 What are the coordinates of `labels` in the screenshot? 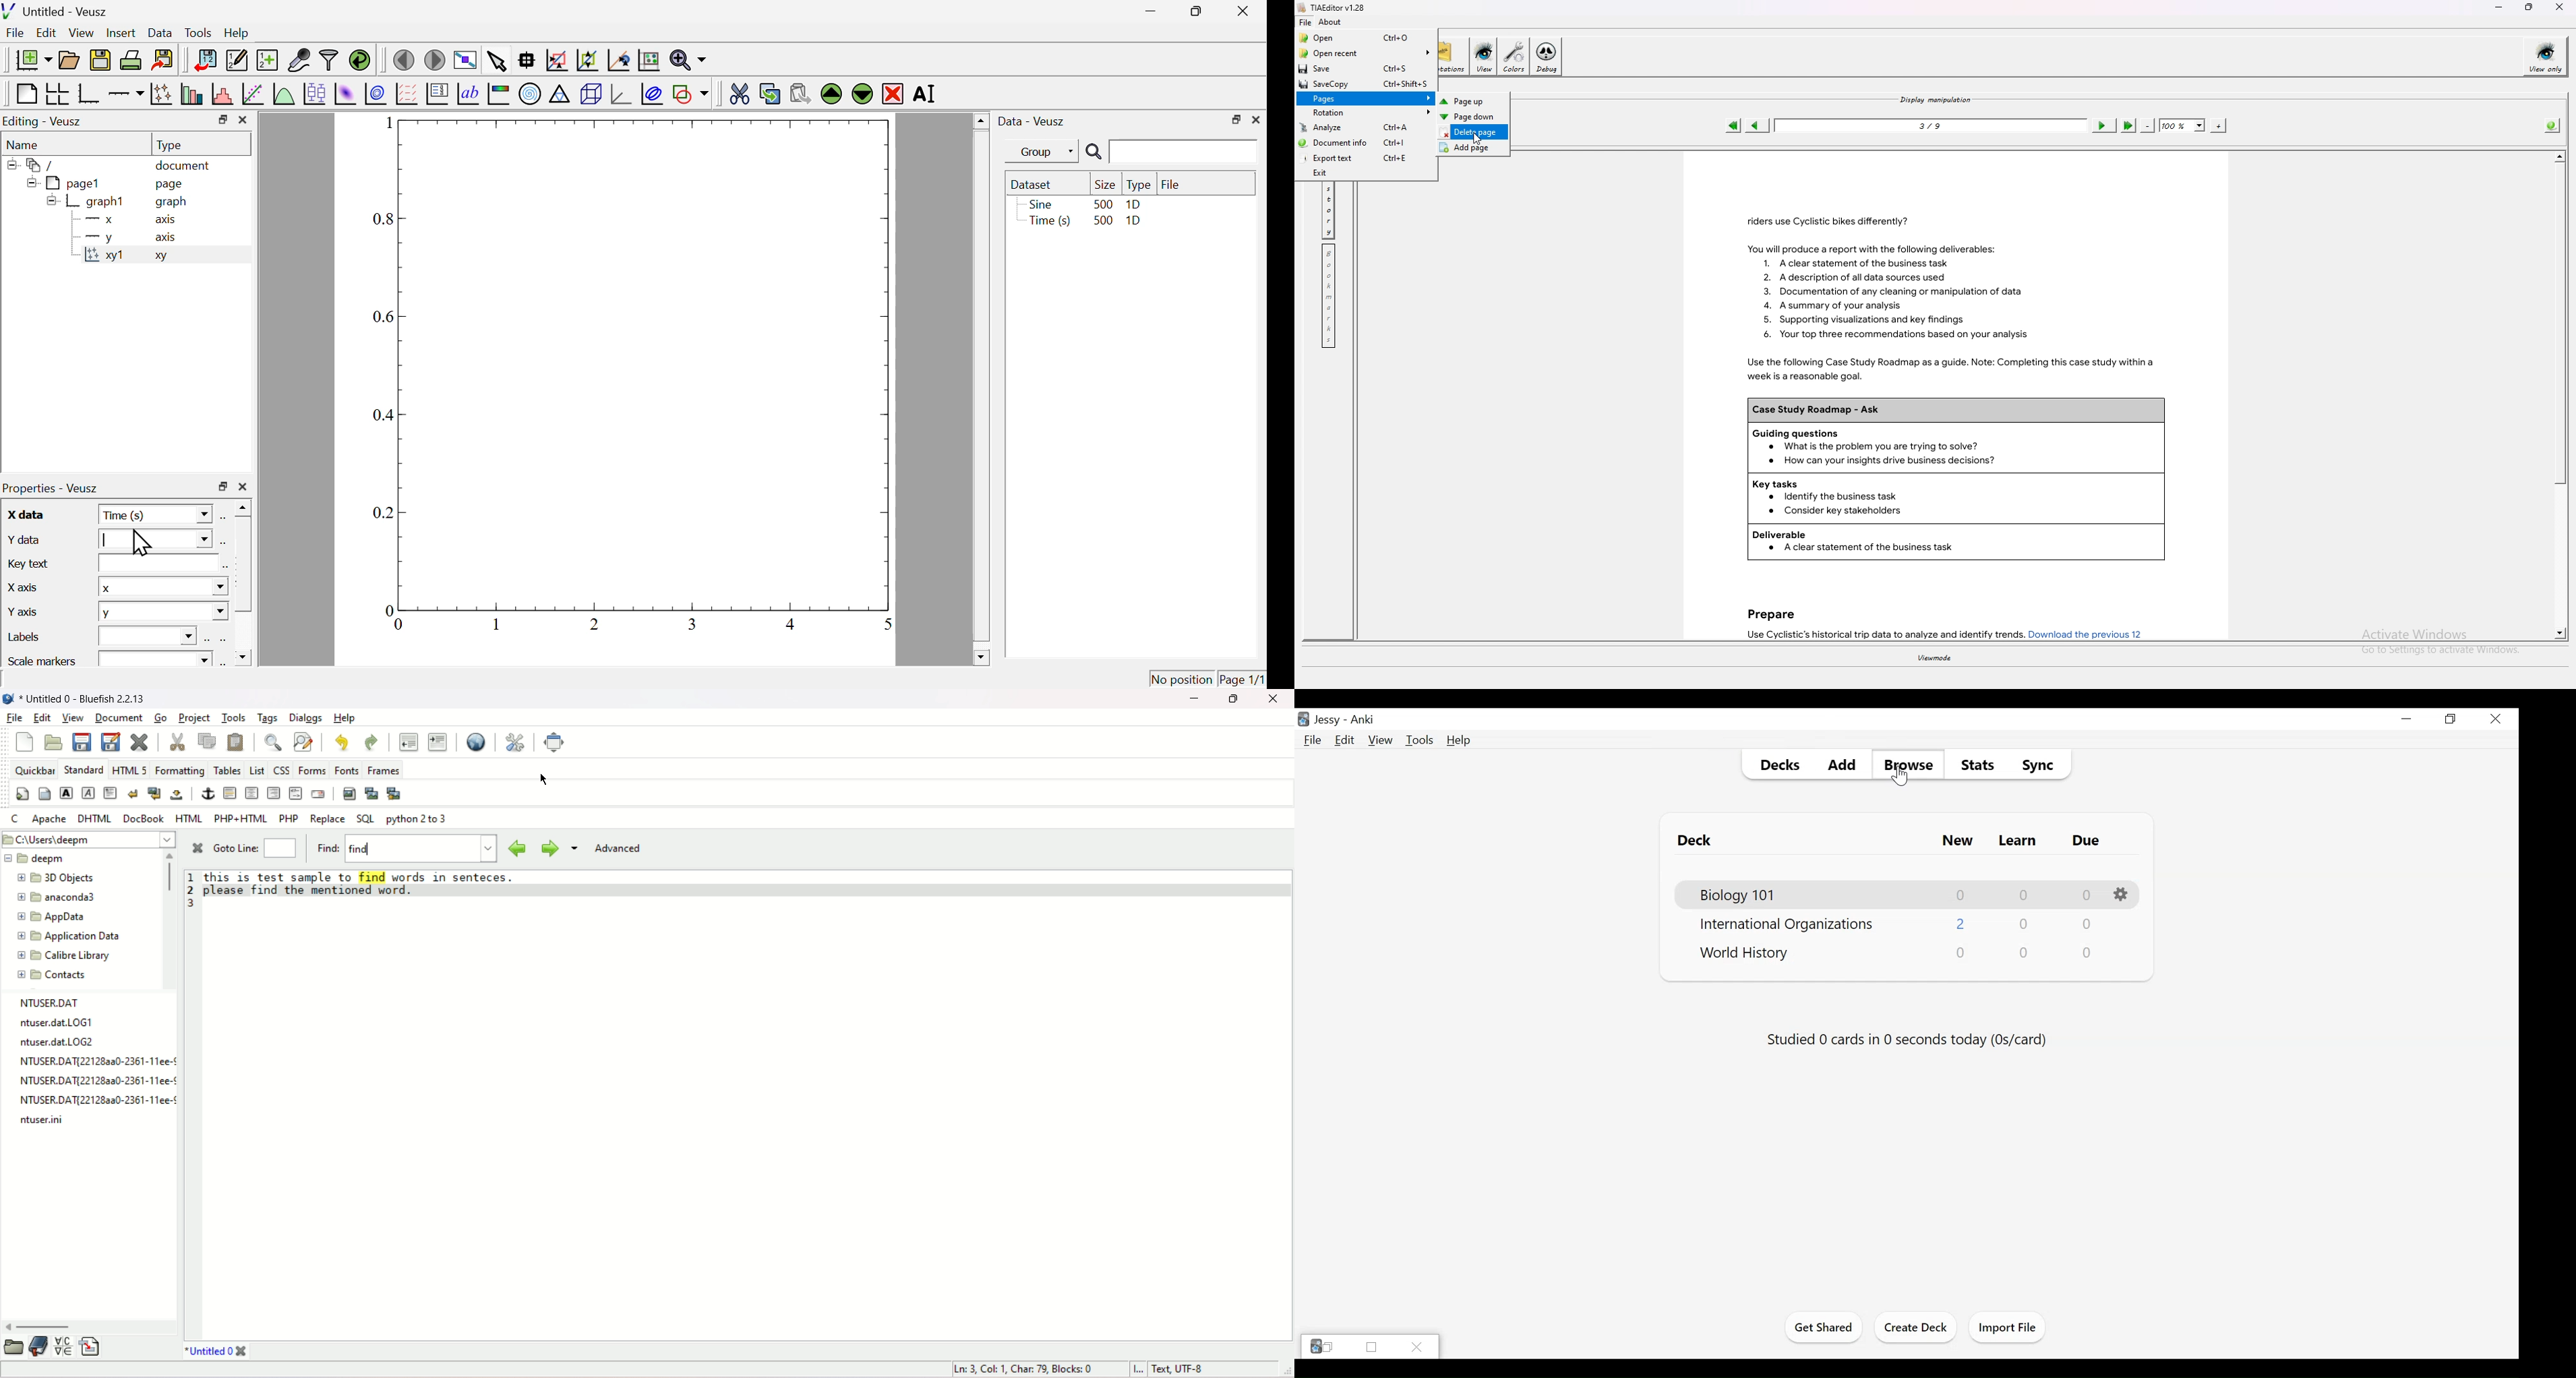 It's located at (26, 637).